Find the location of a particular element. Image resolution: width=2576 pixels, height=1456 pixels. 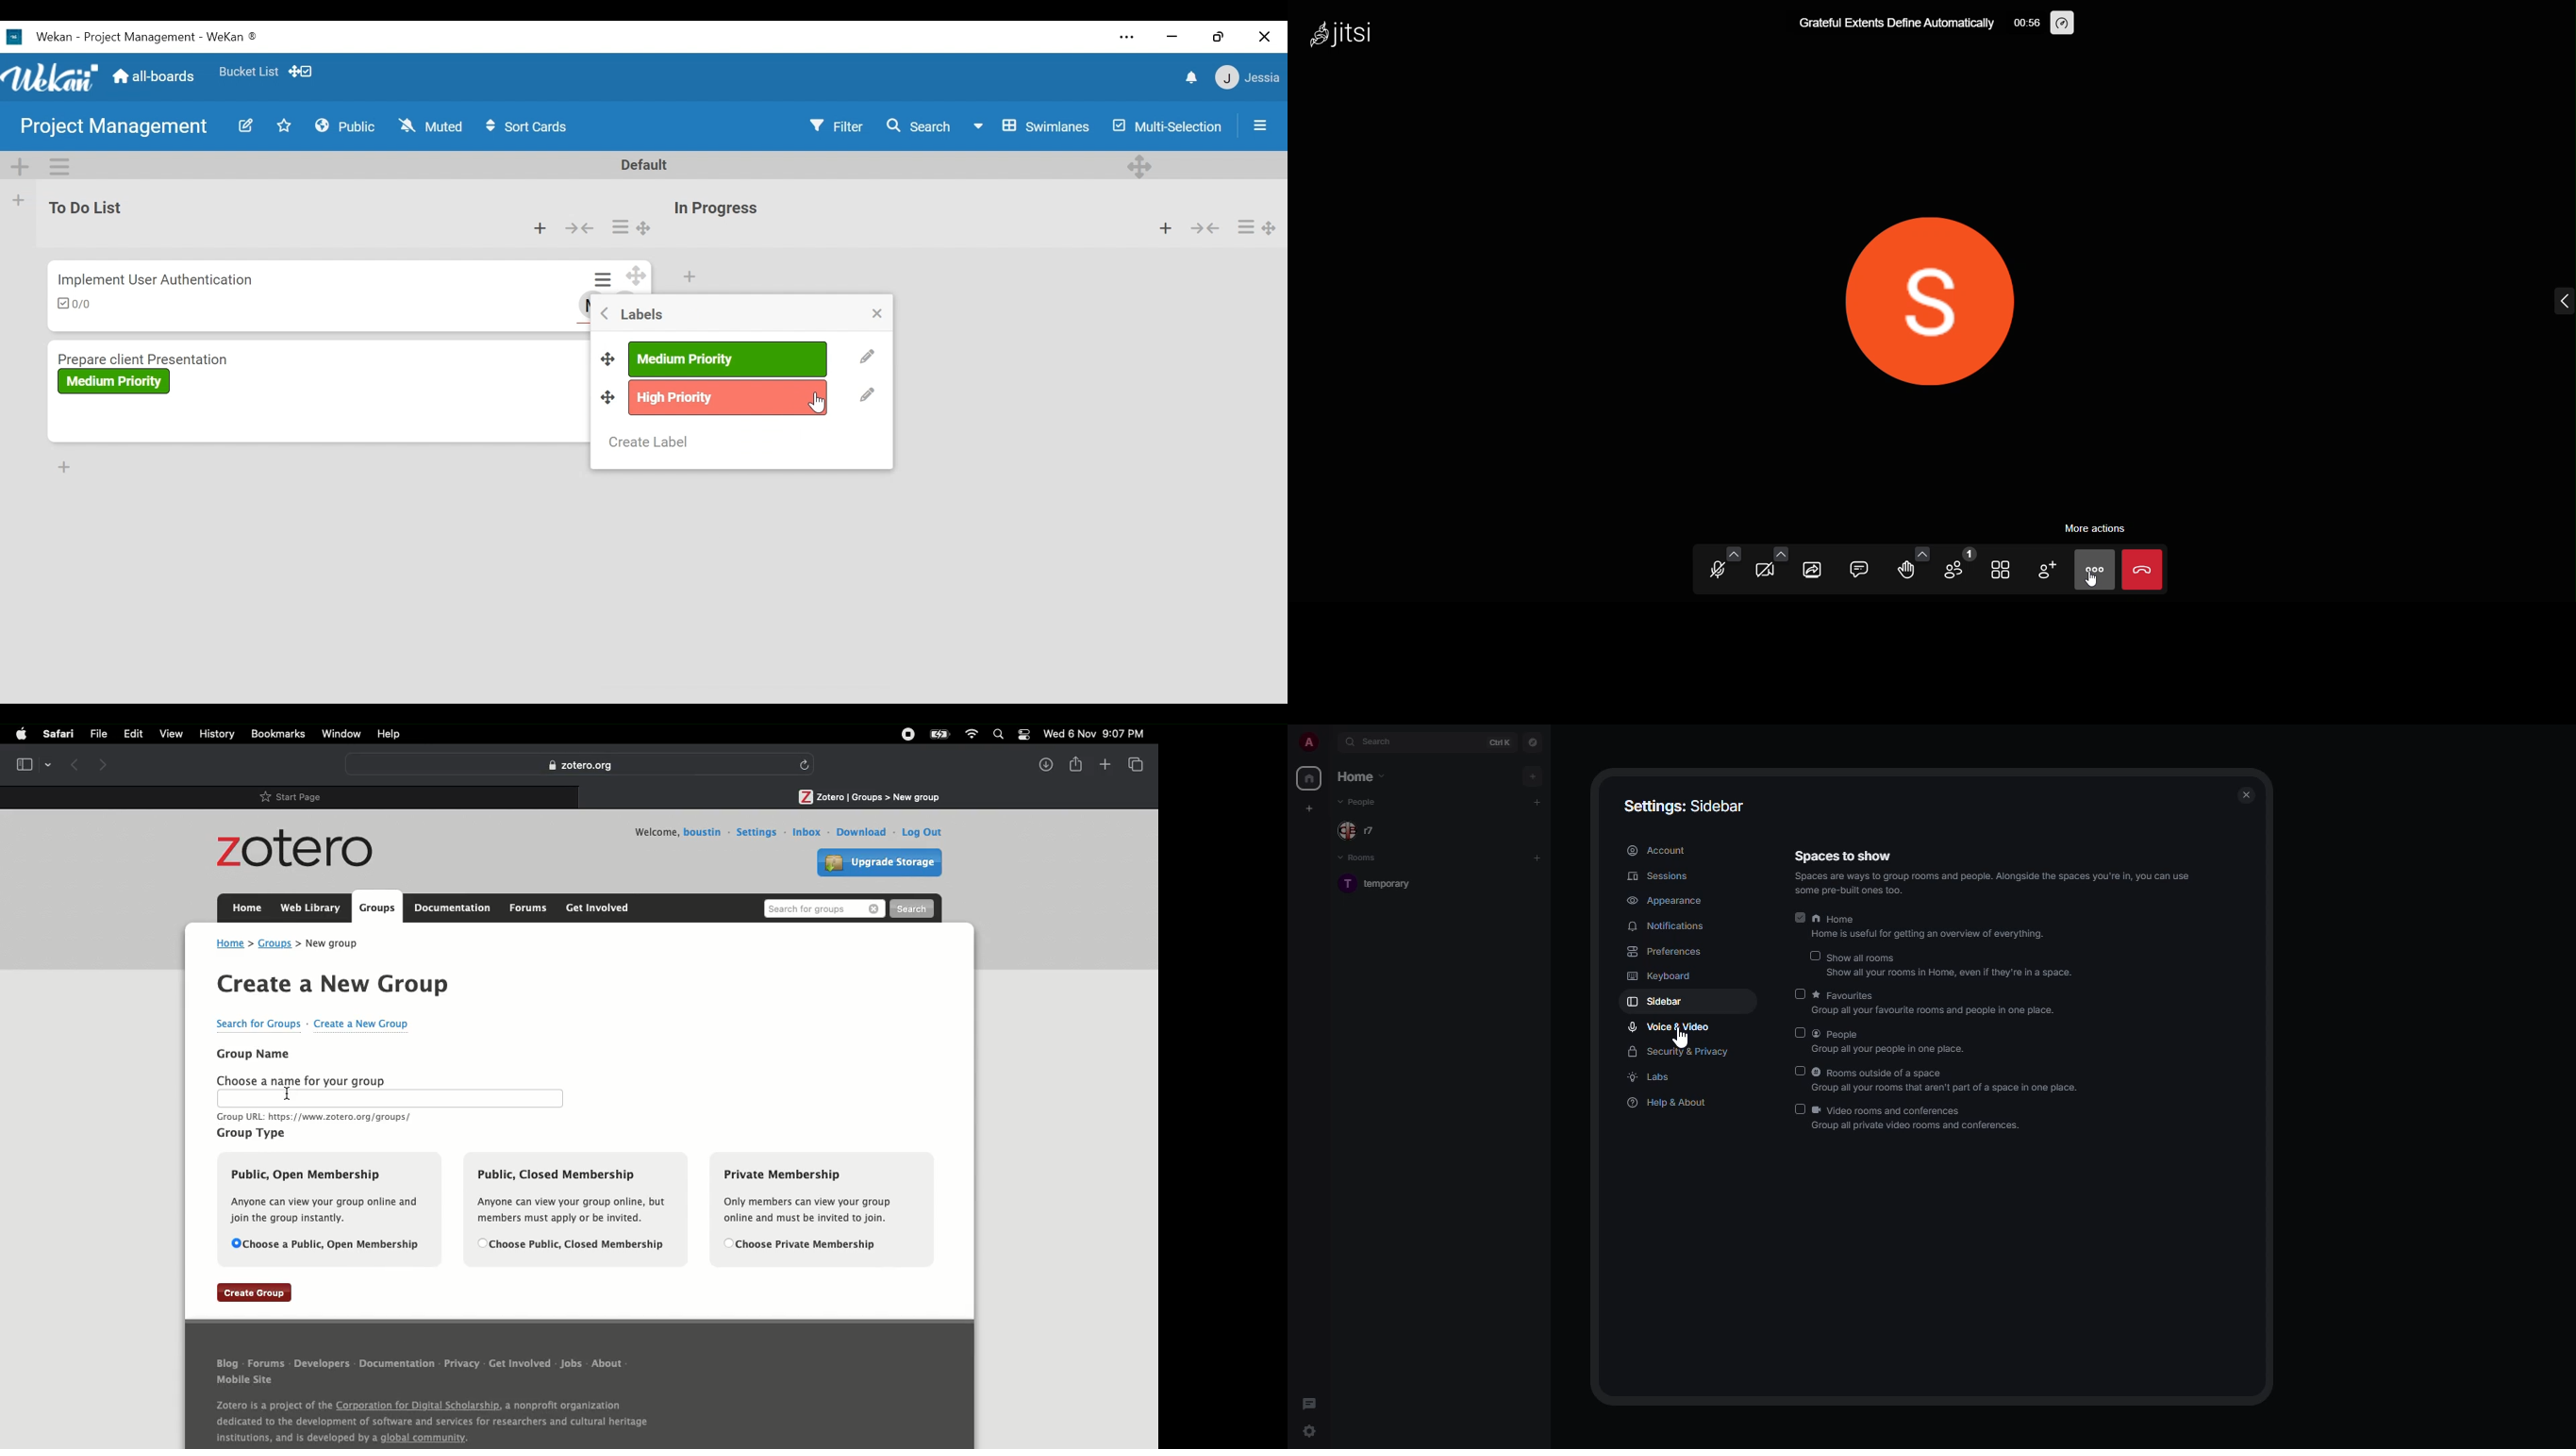

preferences is located at coordinates (1669, 952).